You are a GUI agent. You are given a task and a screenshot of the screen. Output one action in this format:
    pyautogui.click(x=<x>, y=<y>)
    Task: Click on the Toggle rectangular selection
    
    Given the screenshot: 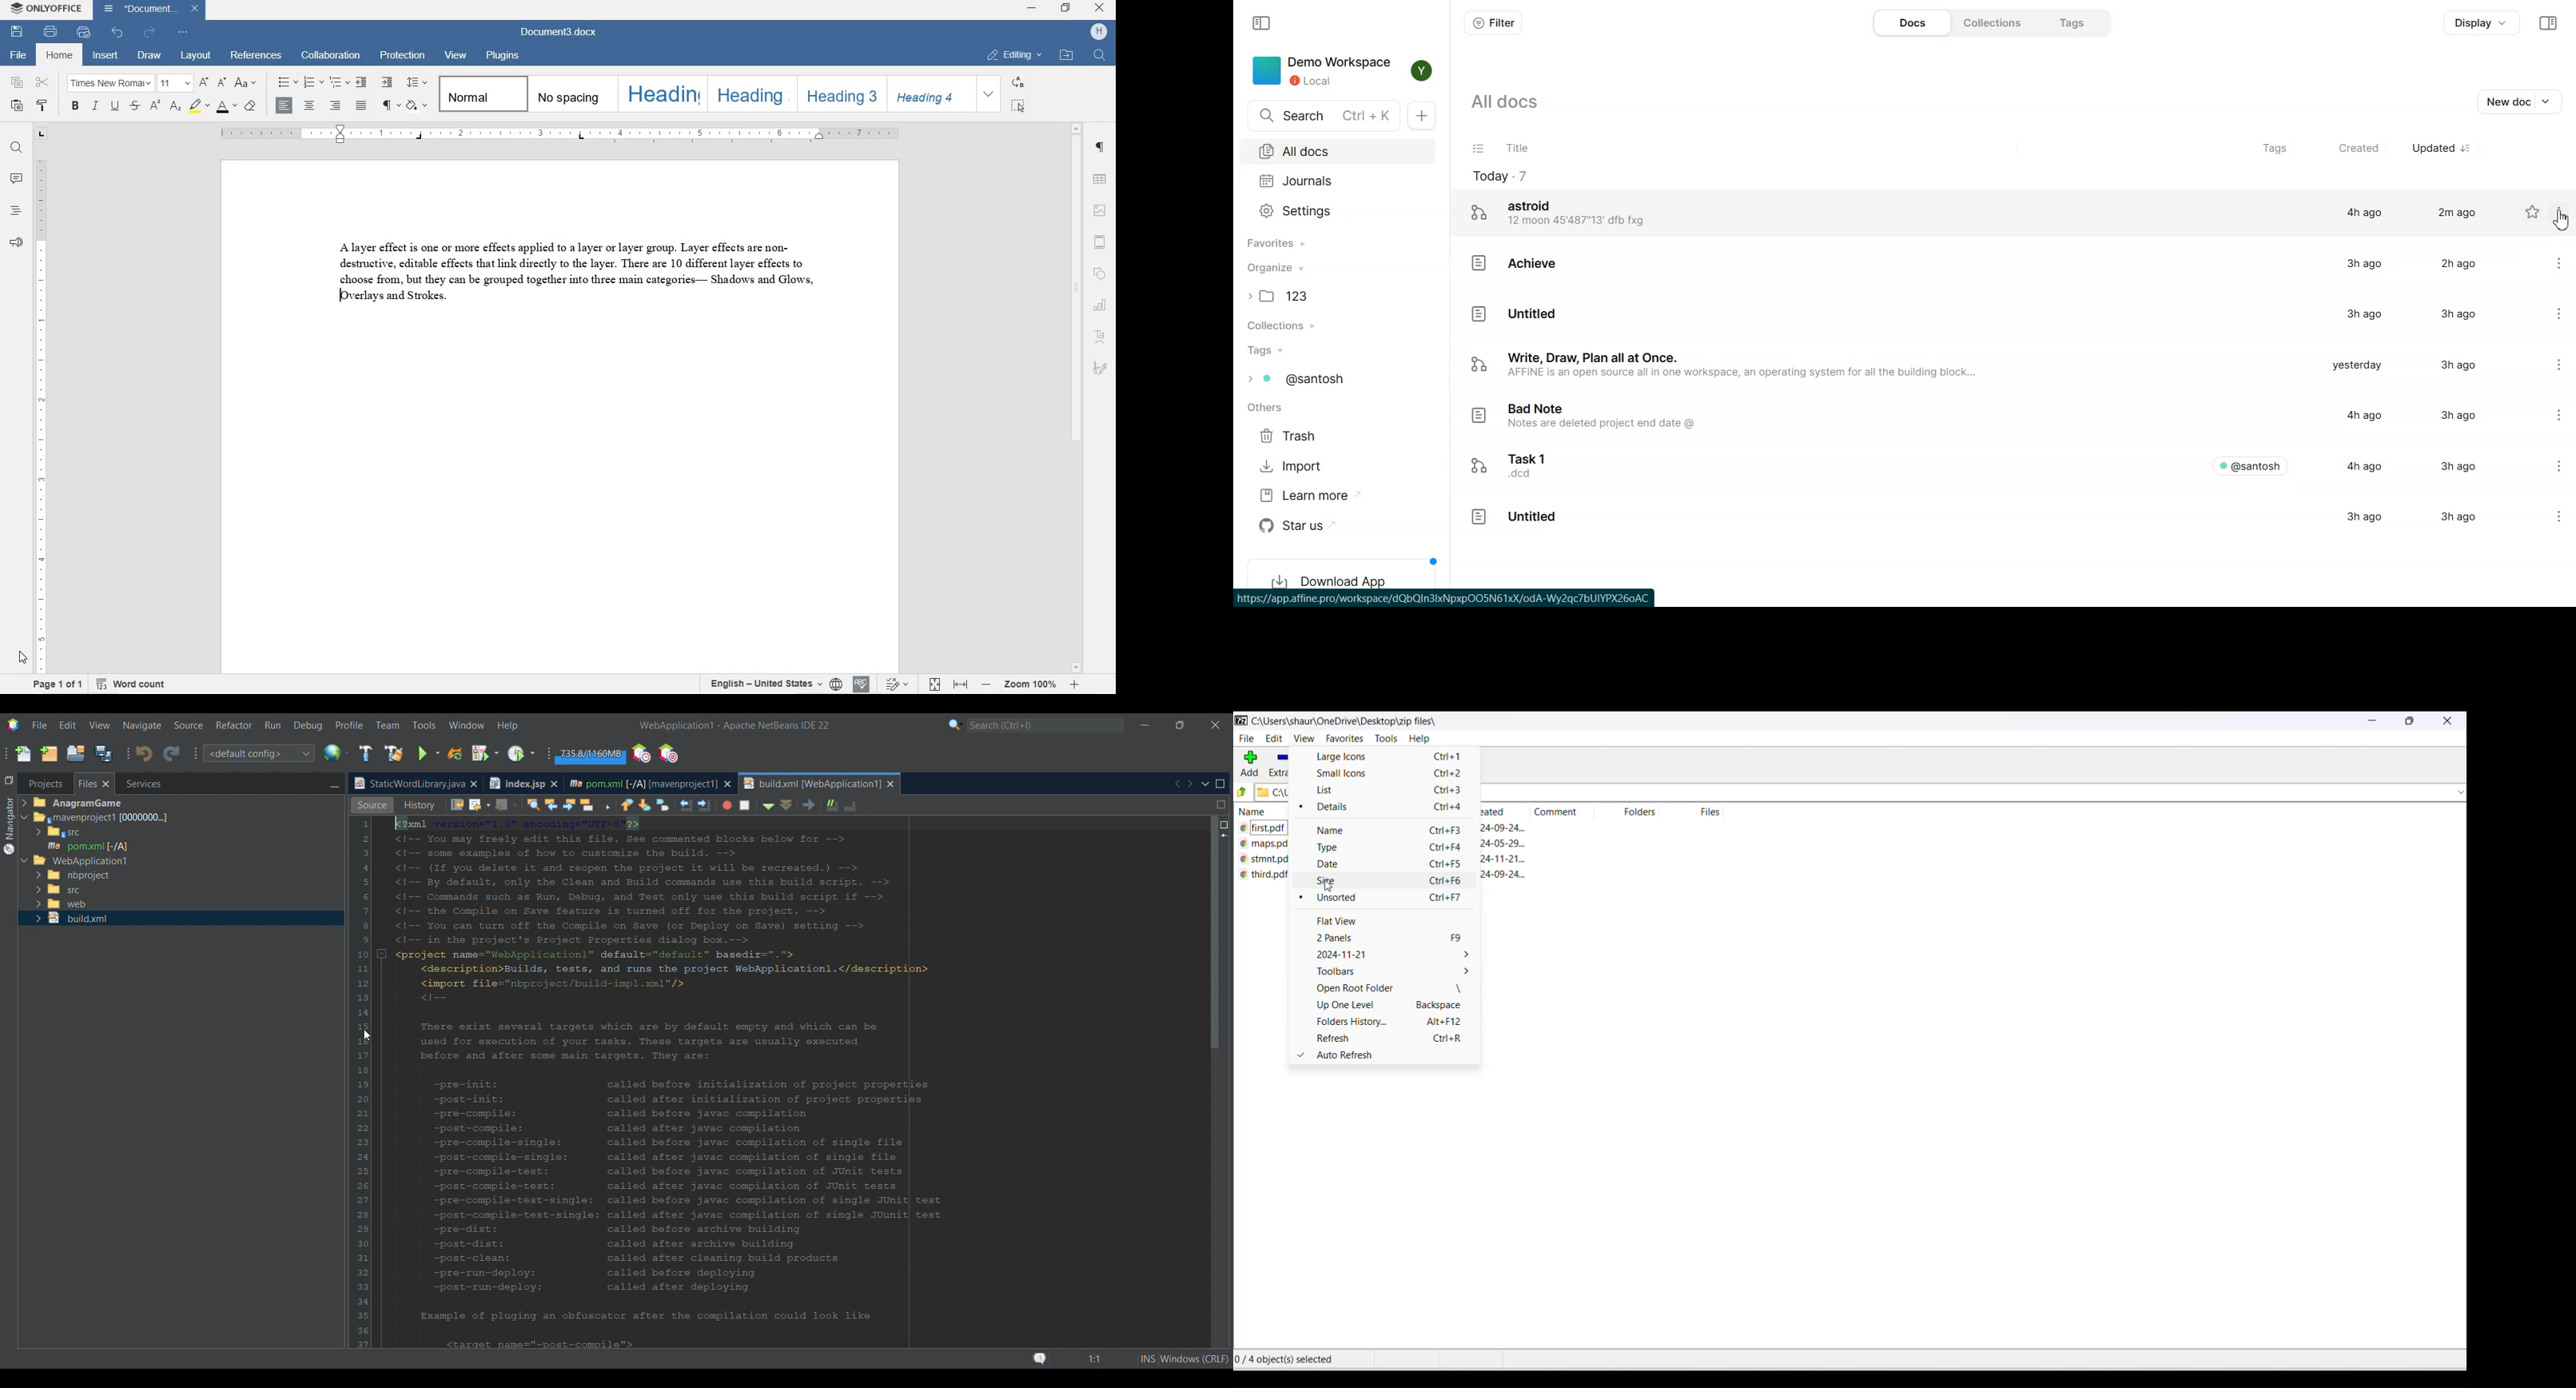 What is the action you would take?
    pyautogui.click(x=722, y=806)
    